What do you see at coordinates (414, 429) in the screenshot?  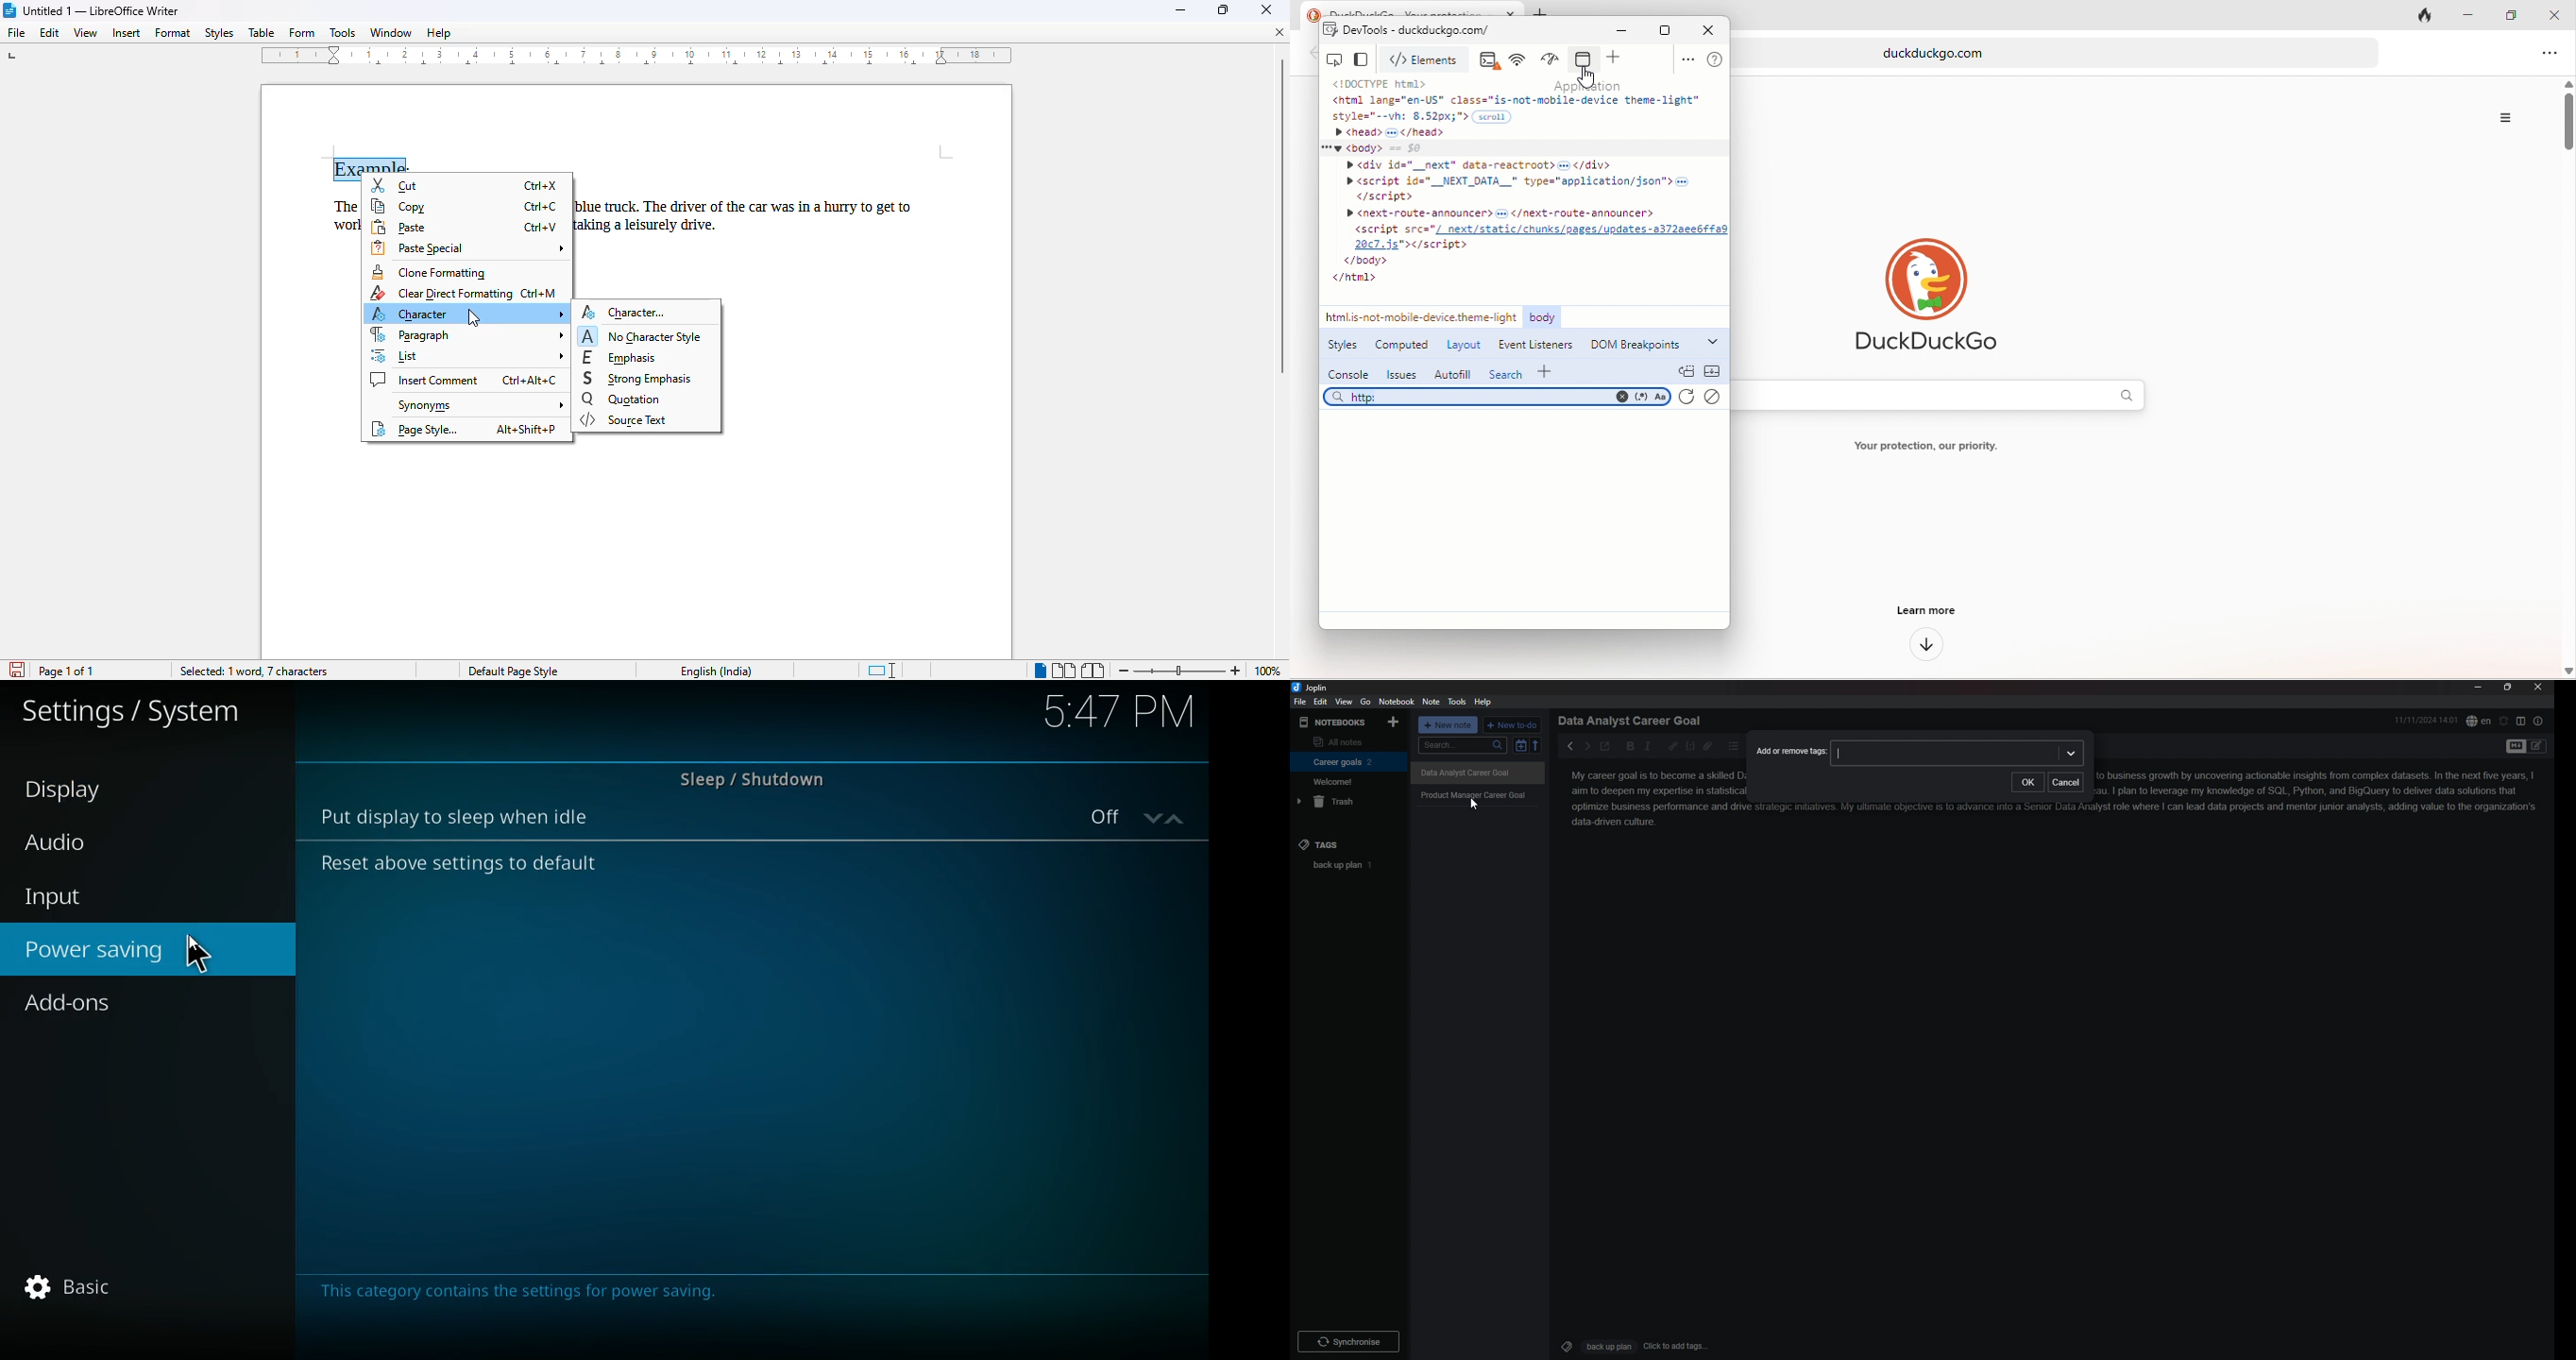 I see `page style` at bounding box center [414, 429].